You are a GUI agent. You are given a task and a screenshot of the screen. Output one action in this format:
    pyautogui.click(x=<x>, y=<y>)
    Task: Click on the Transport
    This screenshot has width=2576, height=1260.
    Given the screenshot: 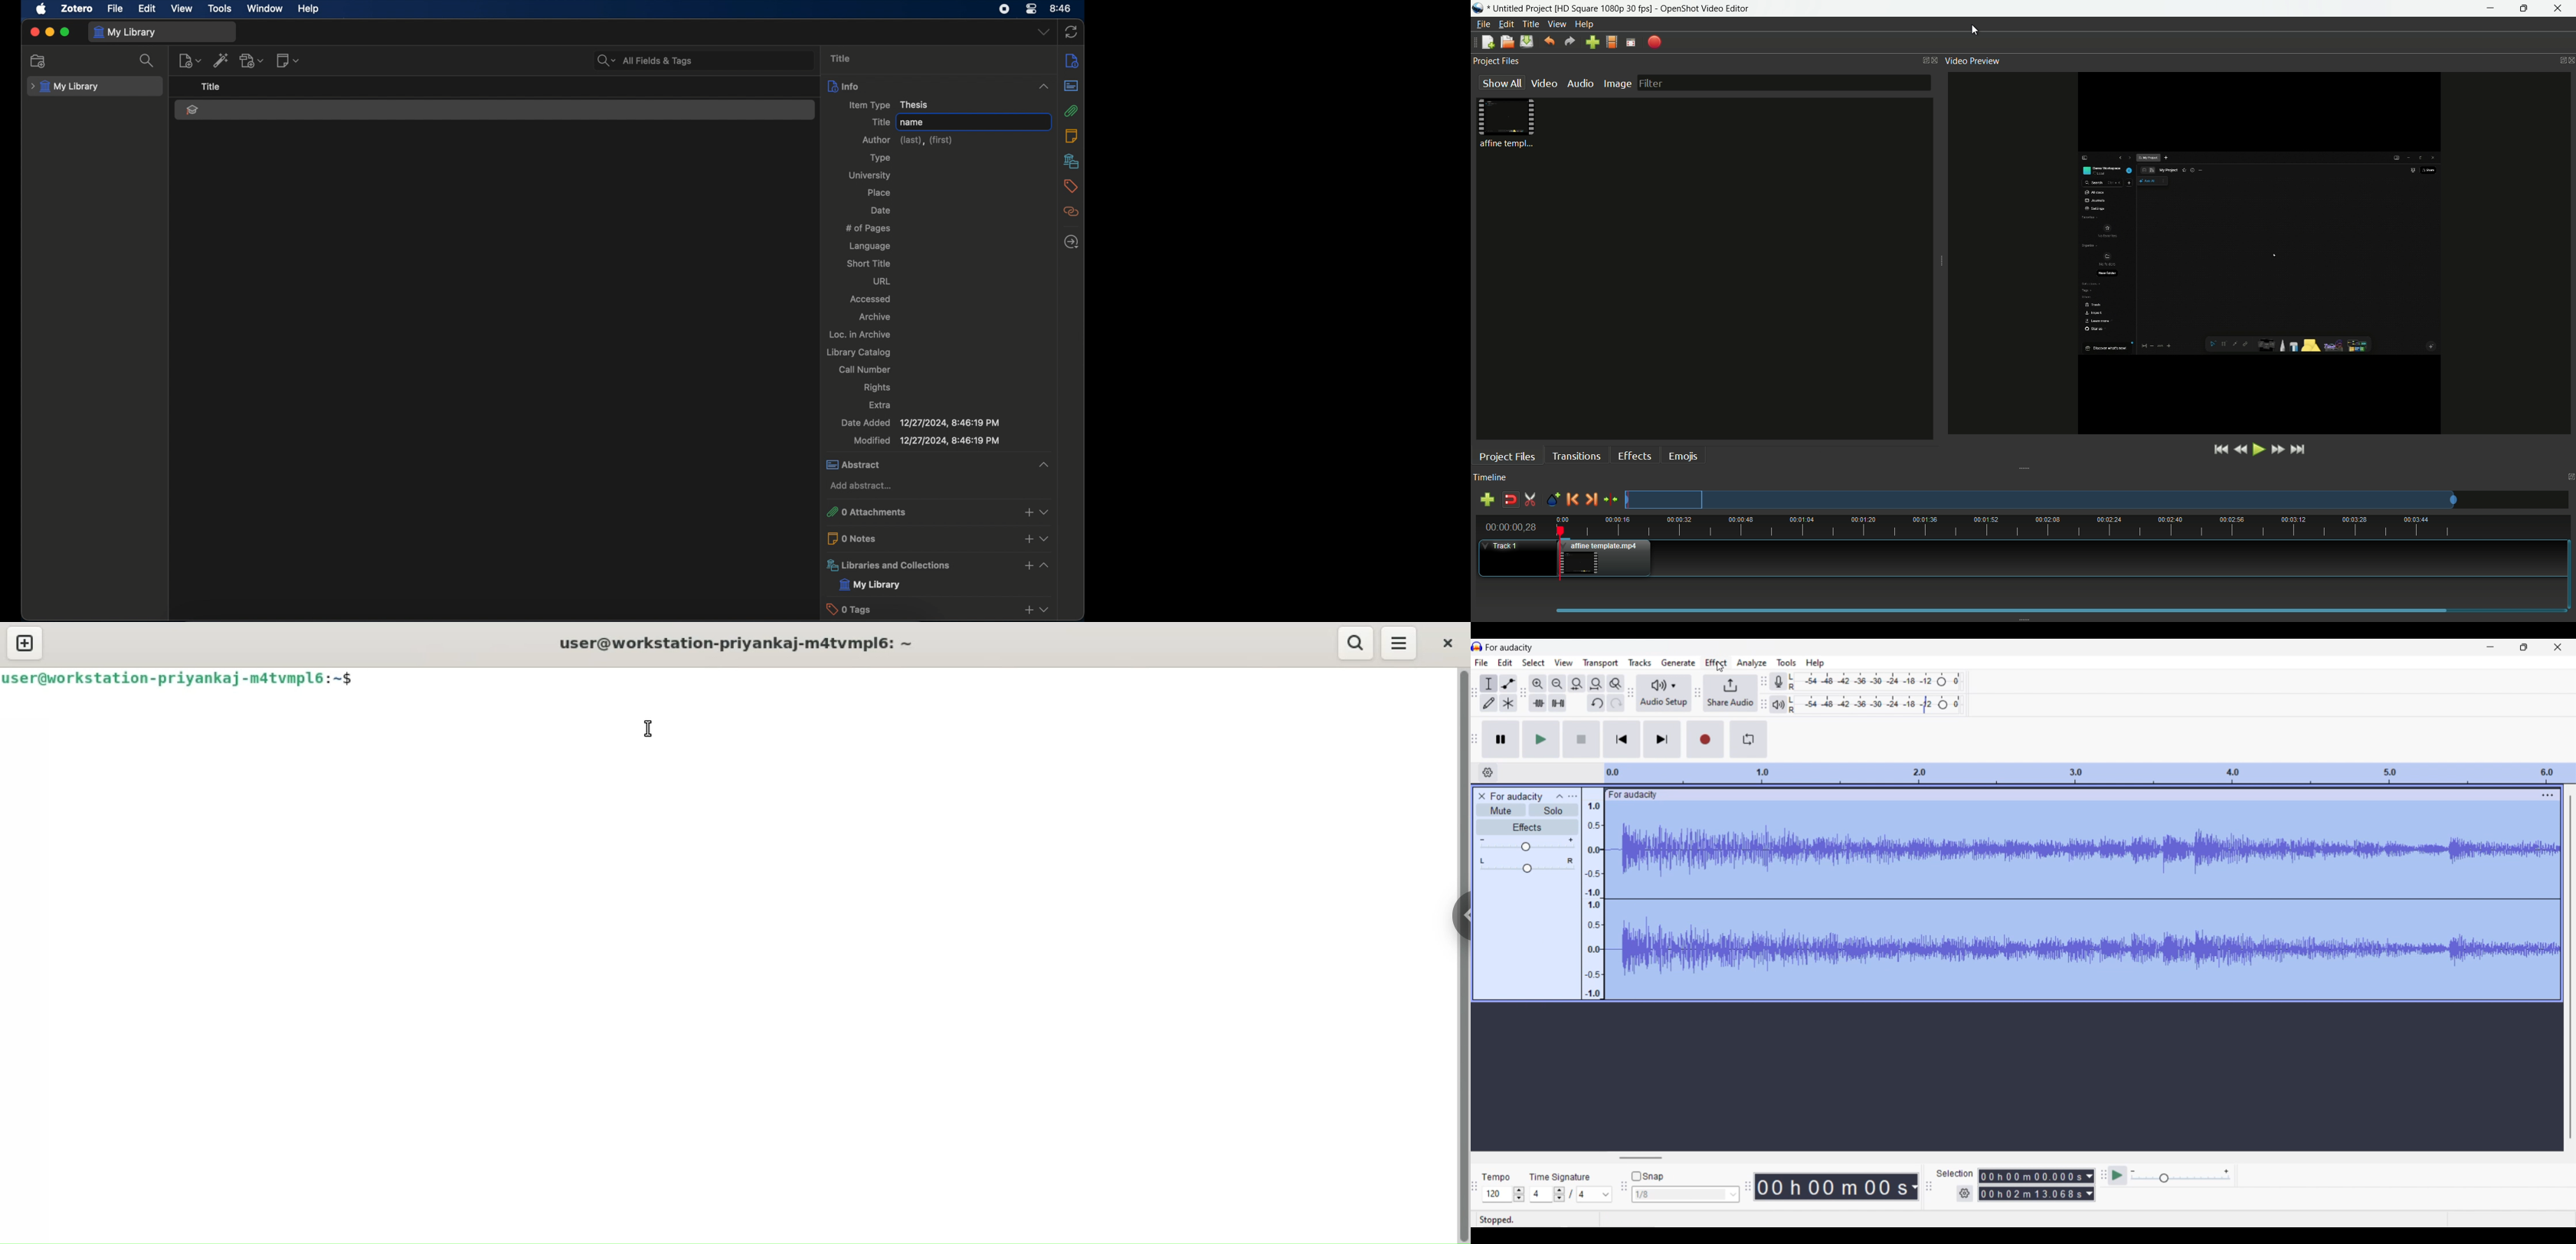 What is the action you would take?
    pyautogui.click(x=1601, y=663)
    